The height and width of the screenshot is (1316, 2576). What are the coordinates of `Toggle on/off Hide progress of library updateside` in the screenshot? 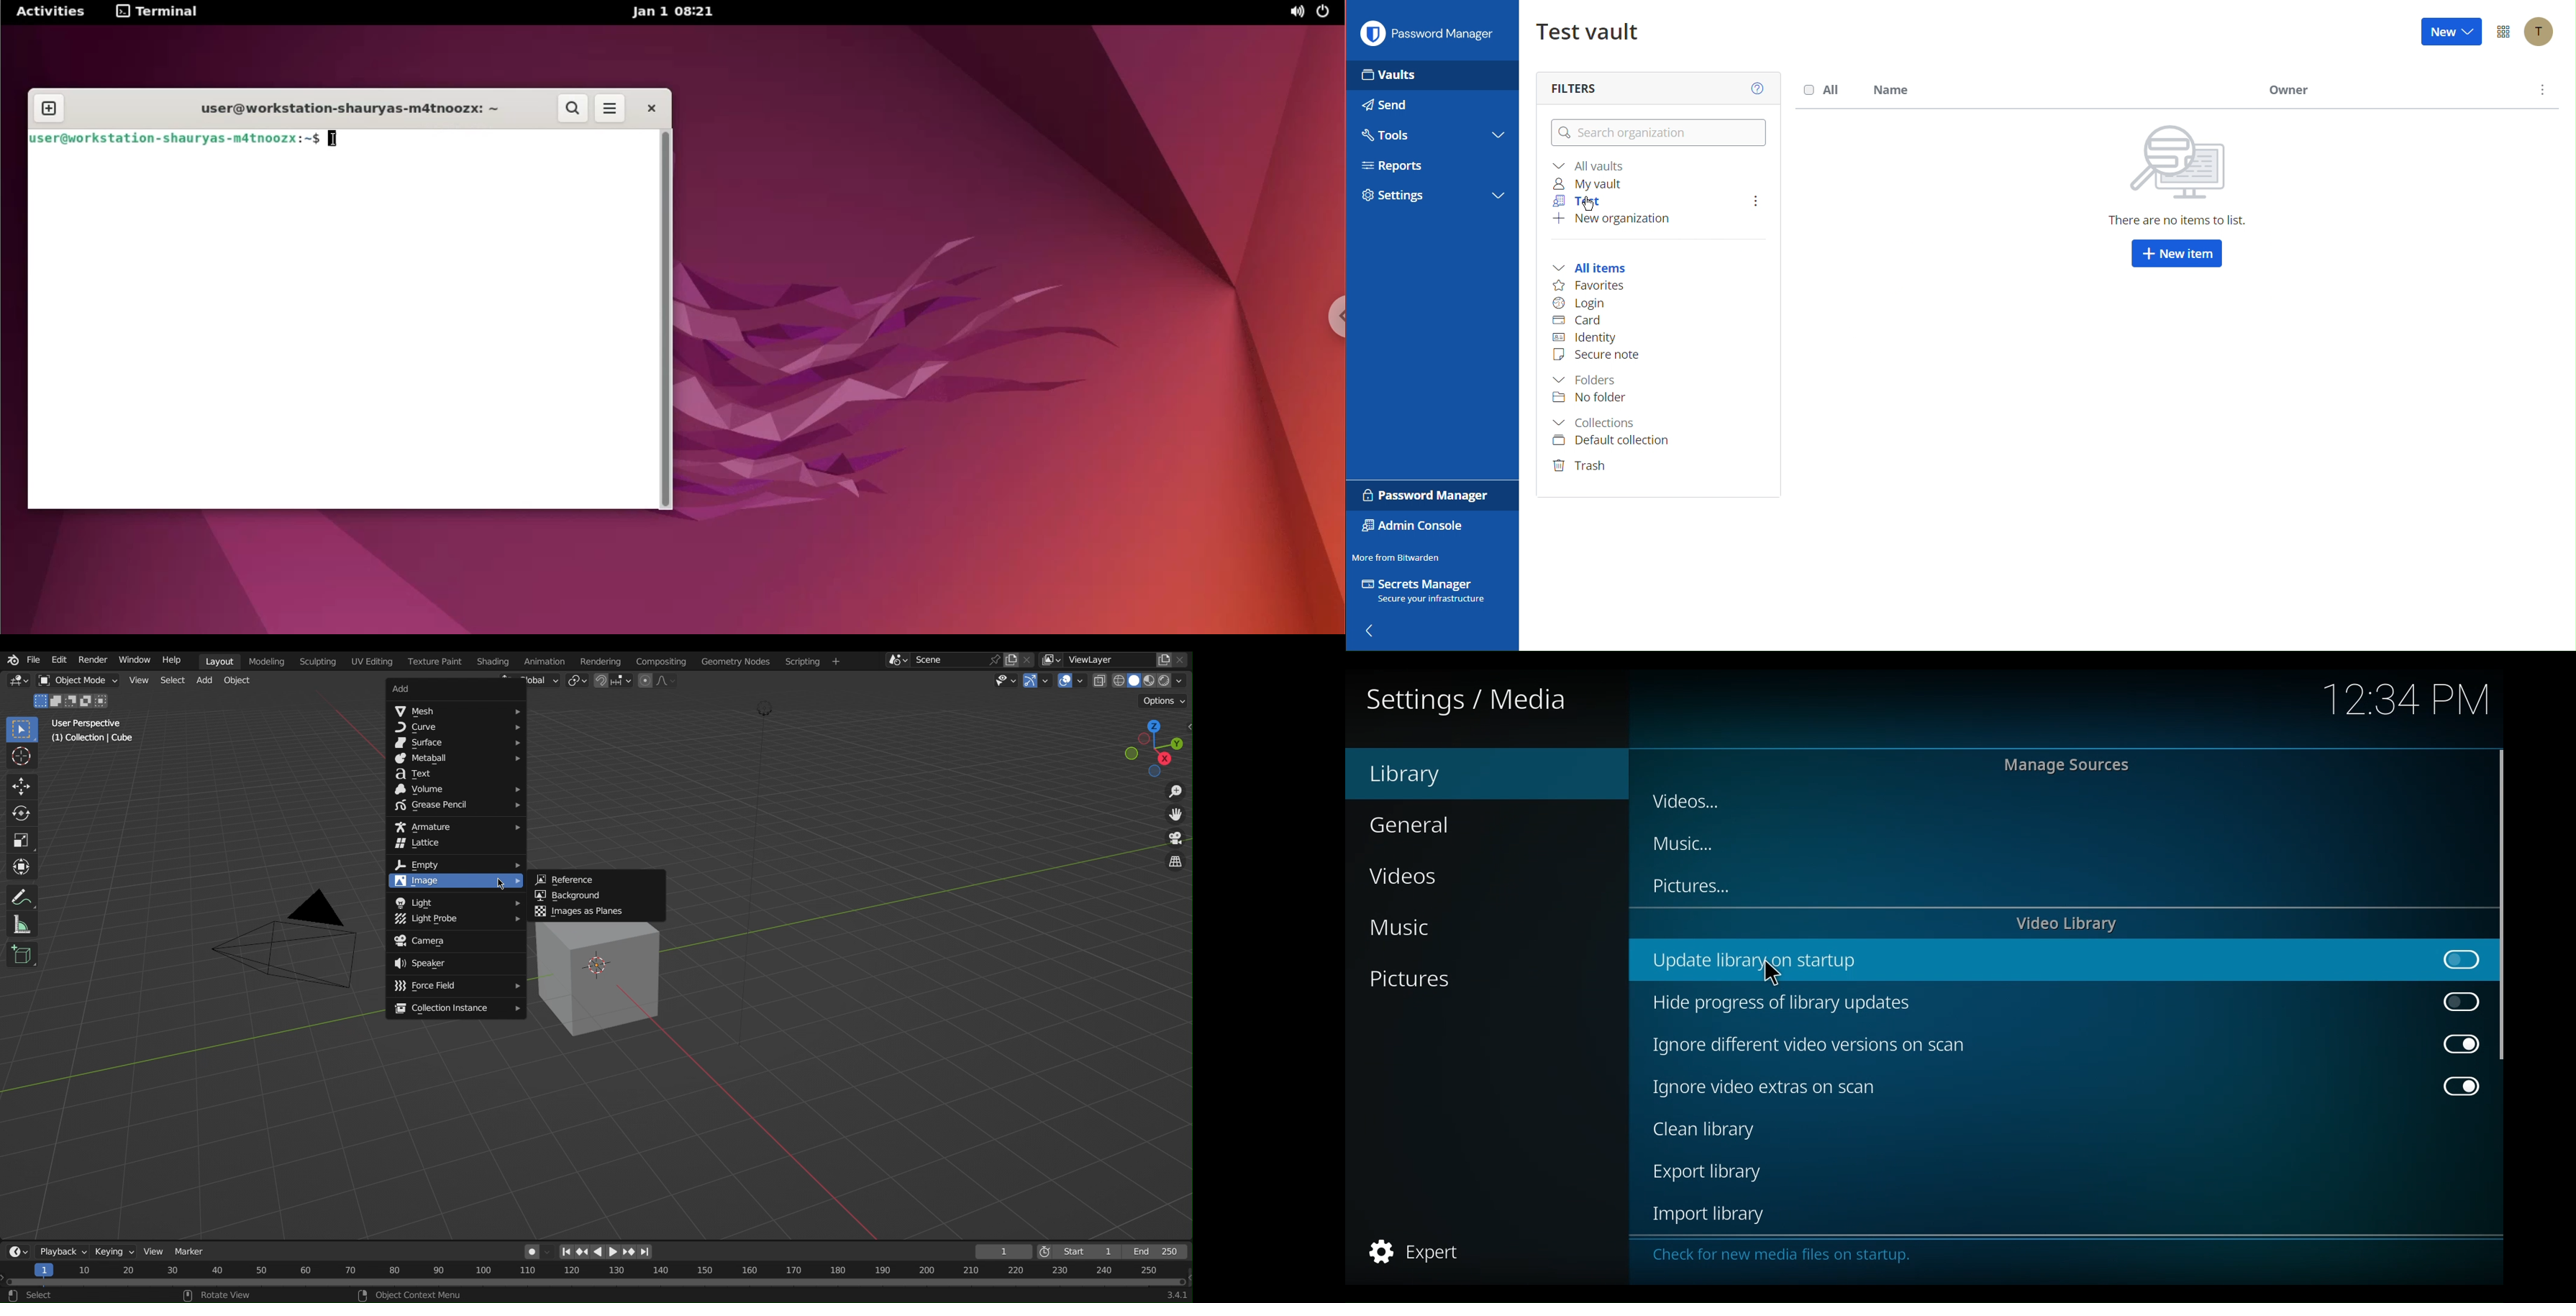 It's located at (2460, 1003).